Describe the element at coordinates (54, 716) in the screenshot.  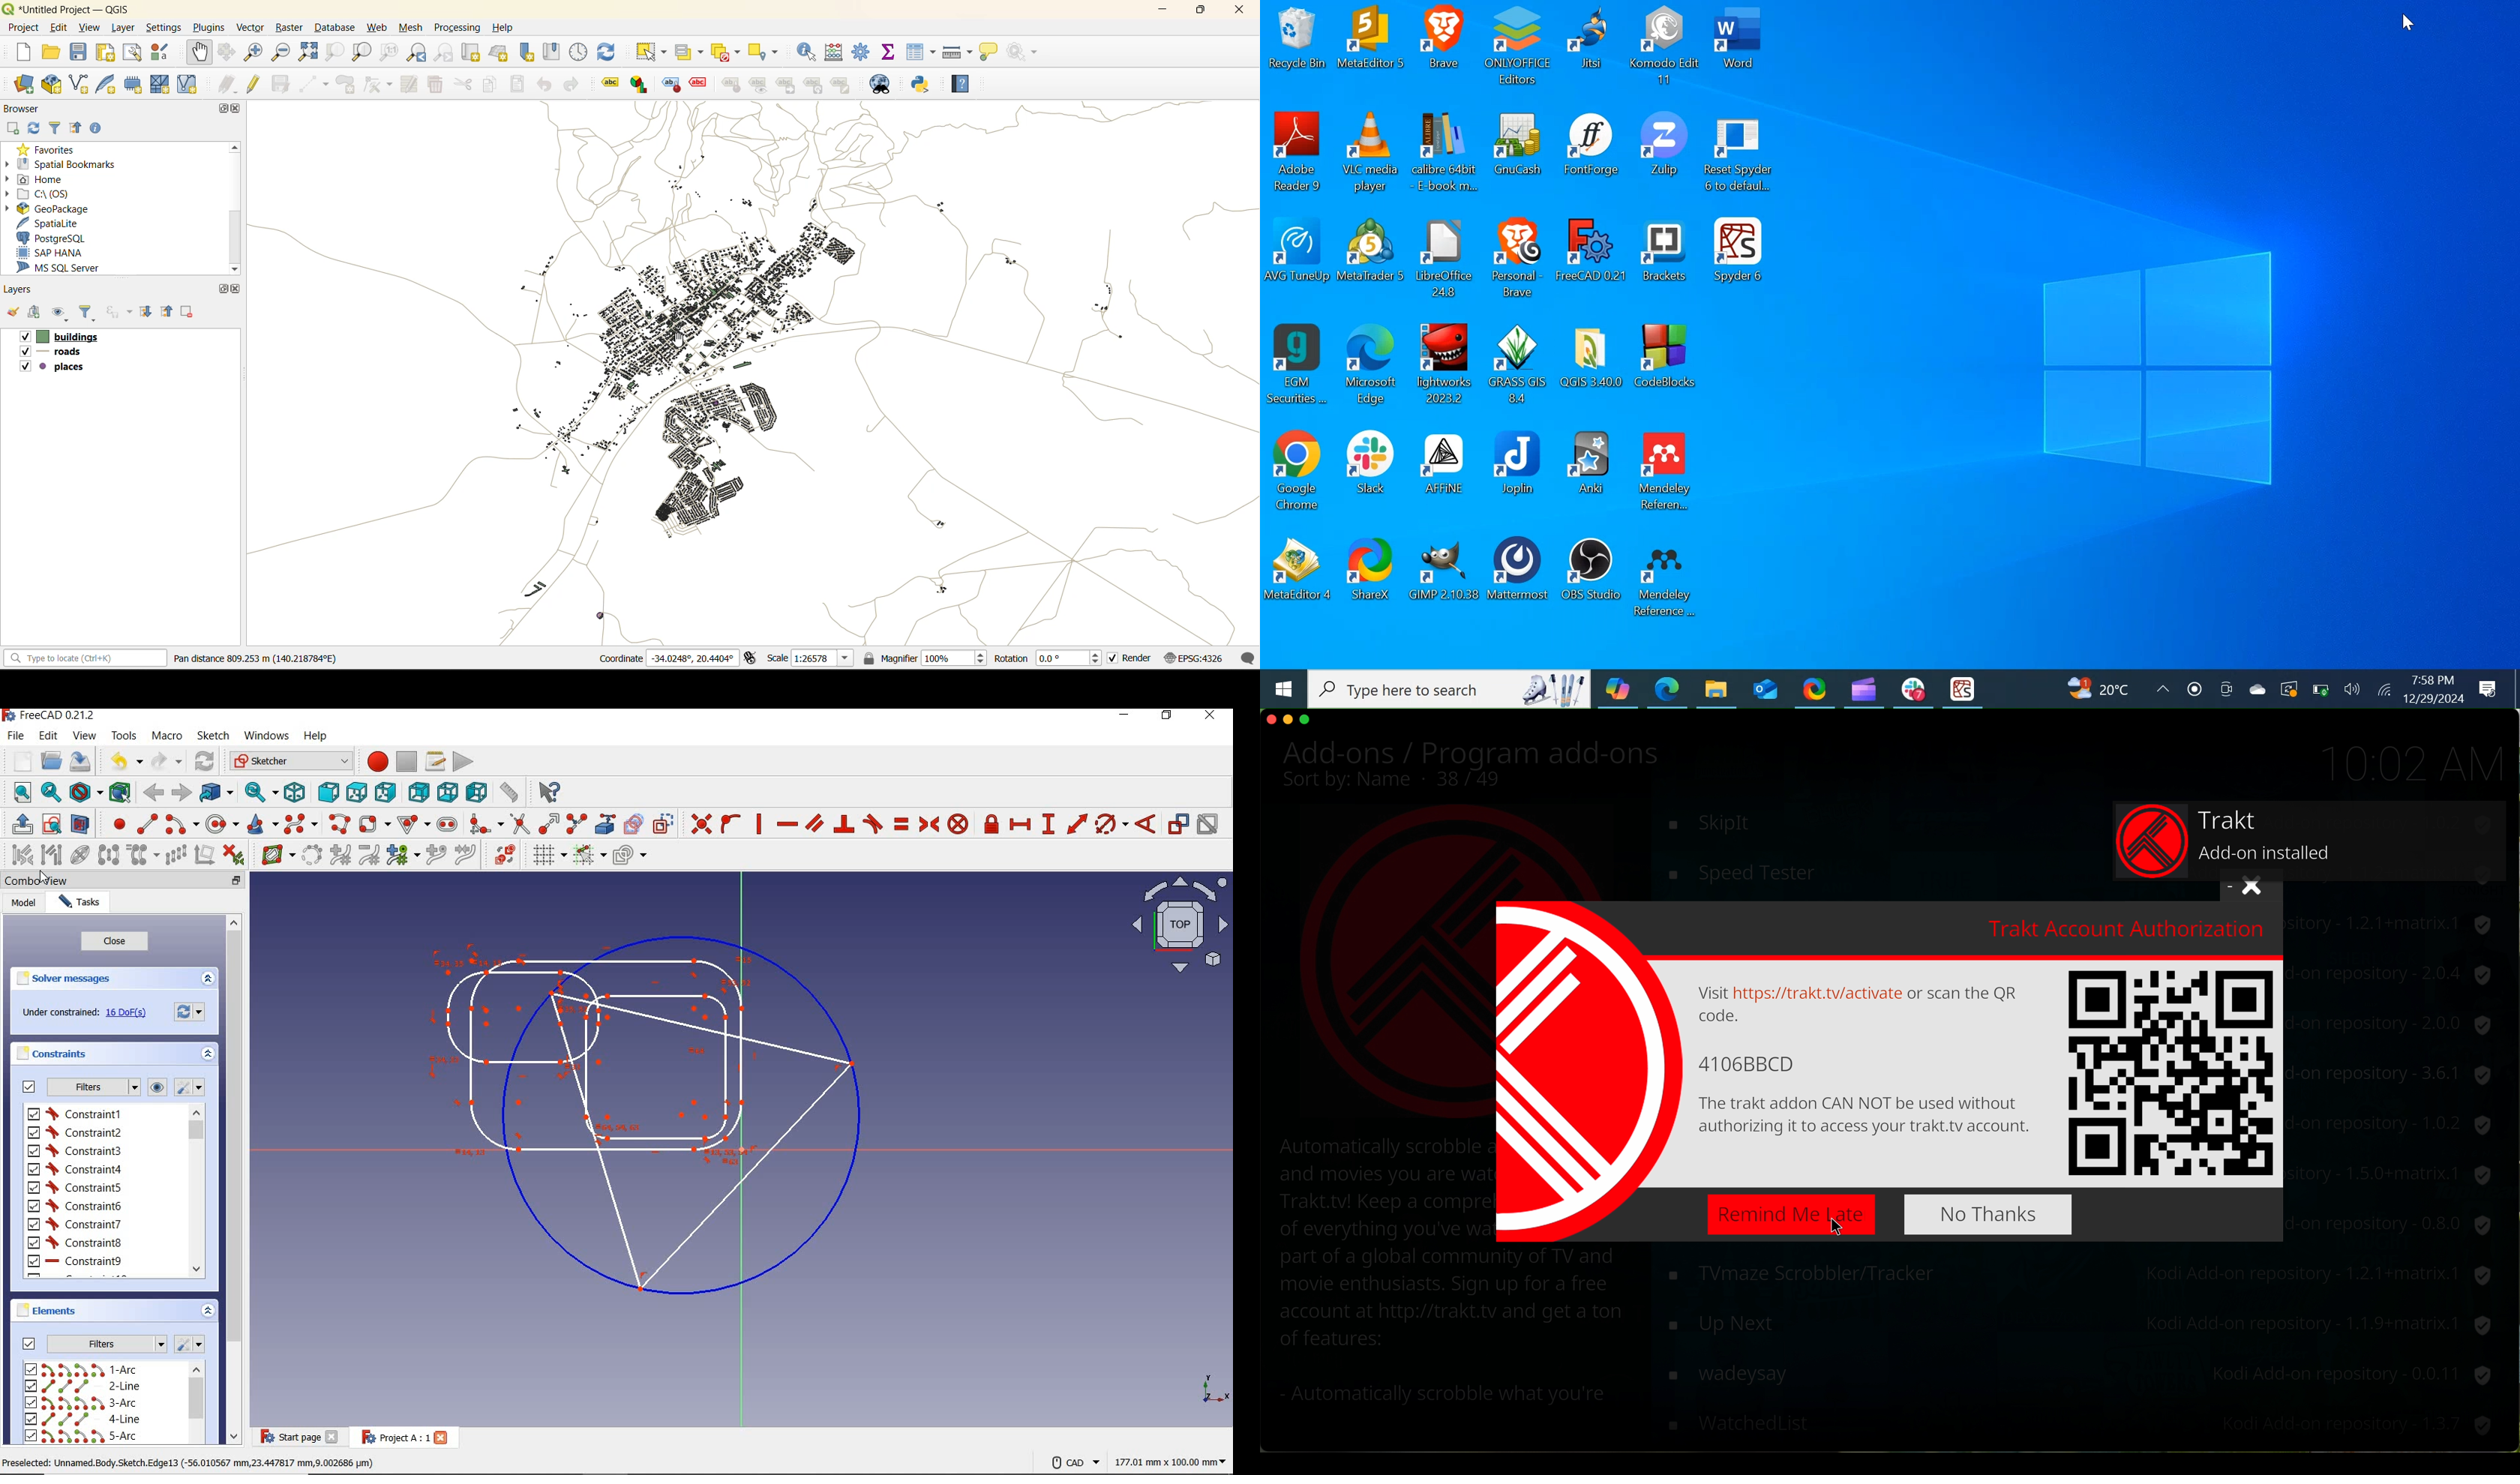
I see `FreeCAD 0.21.2` at that location.